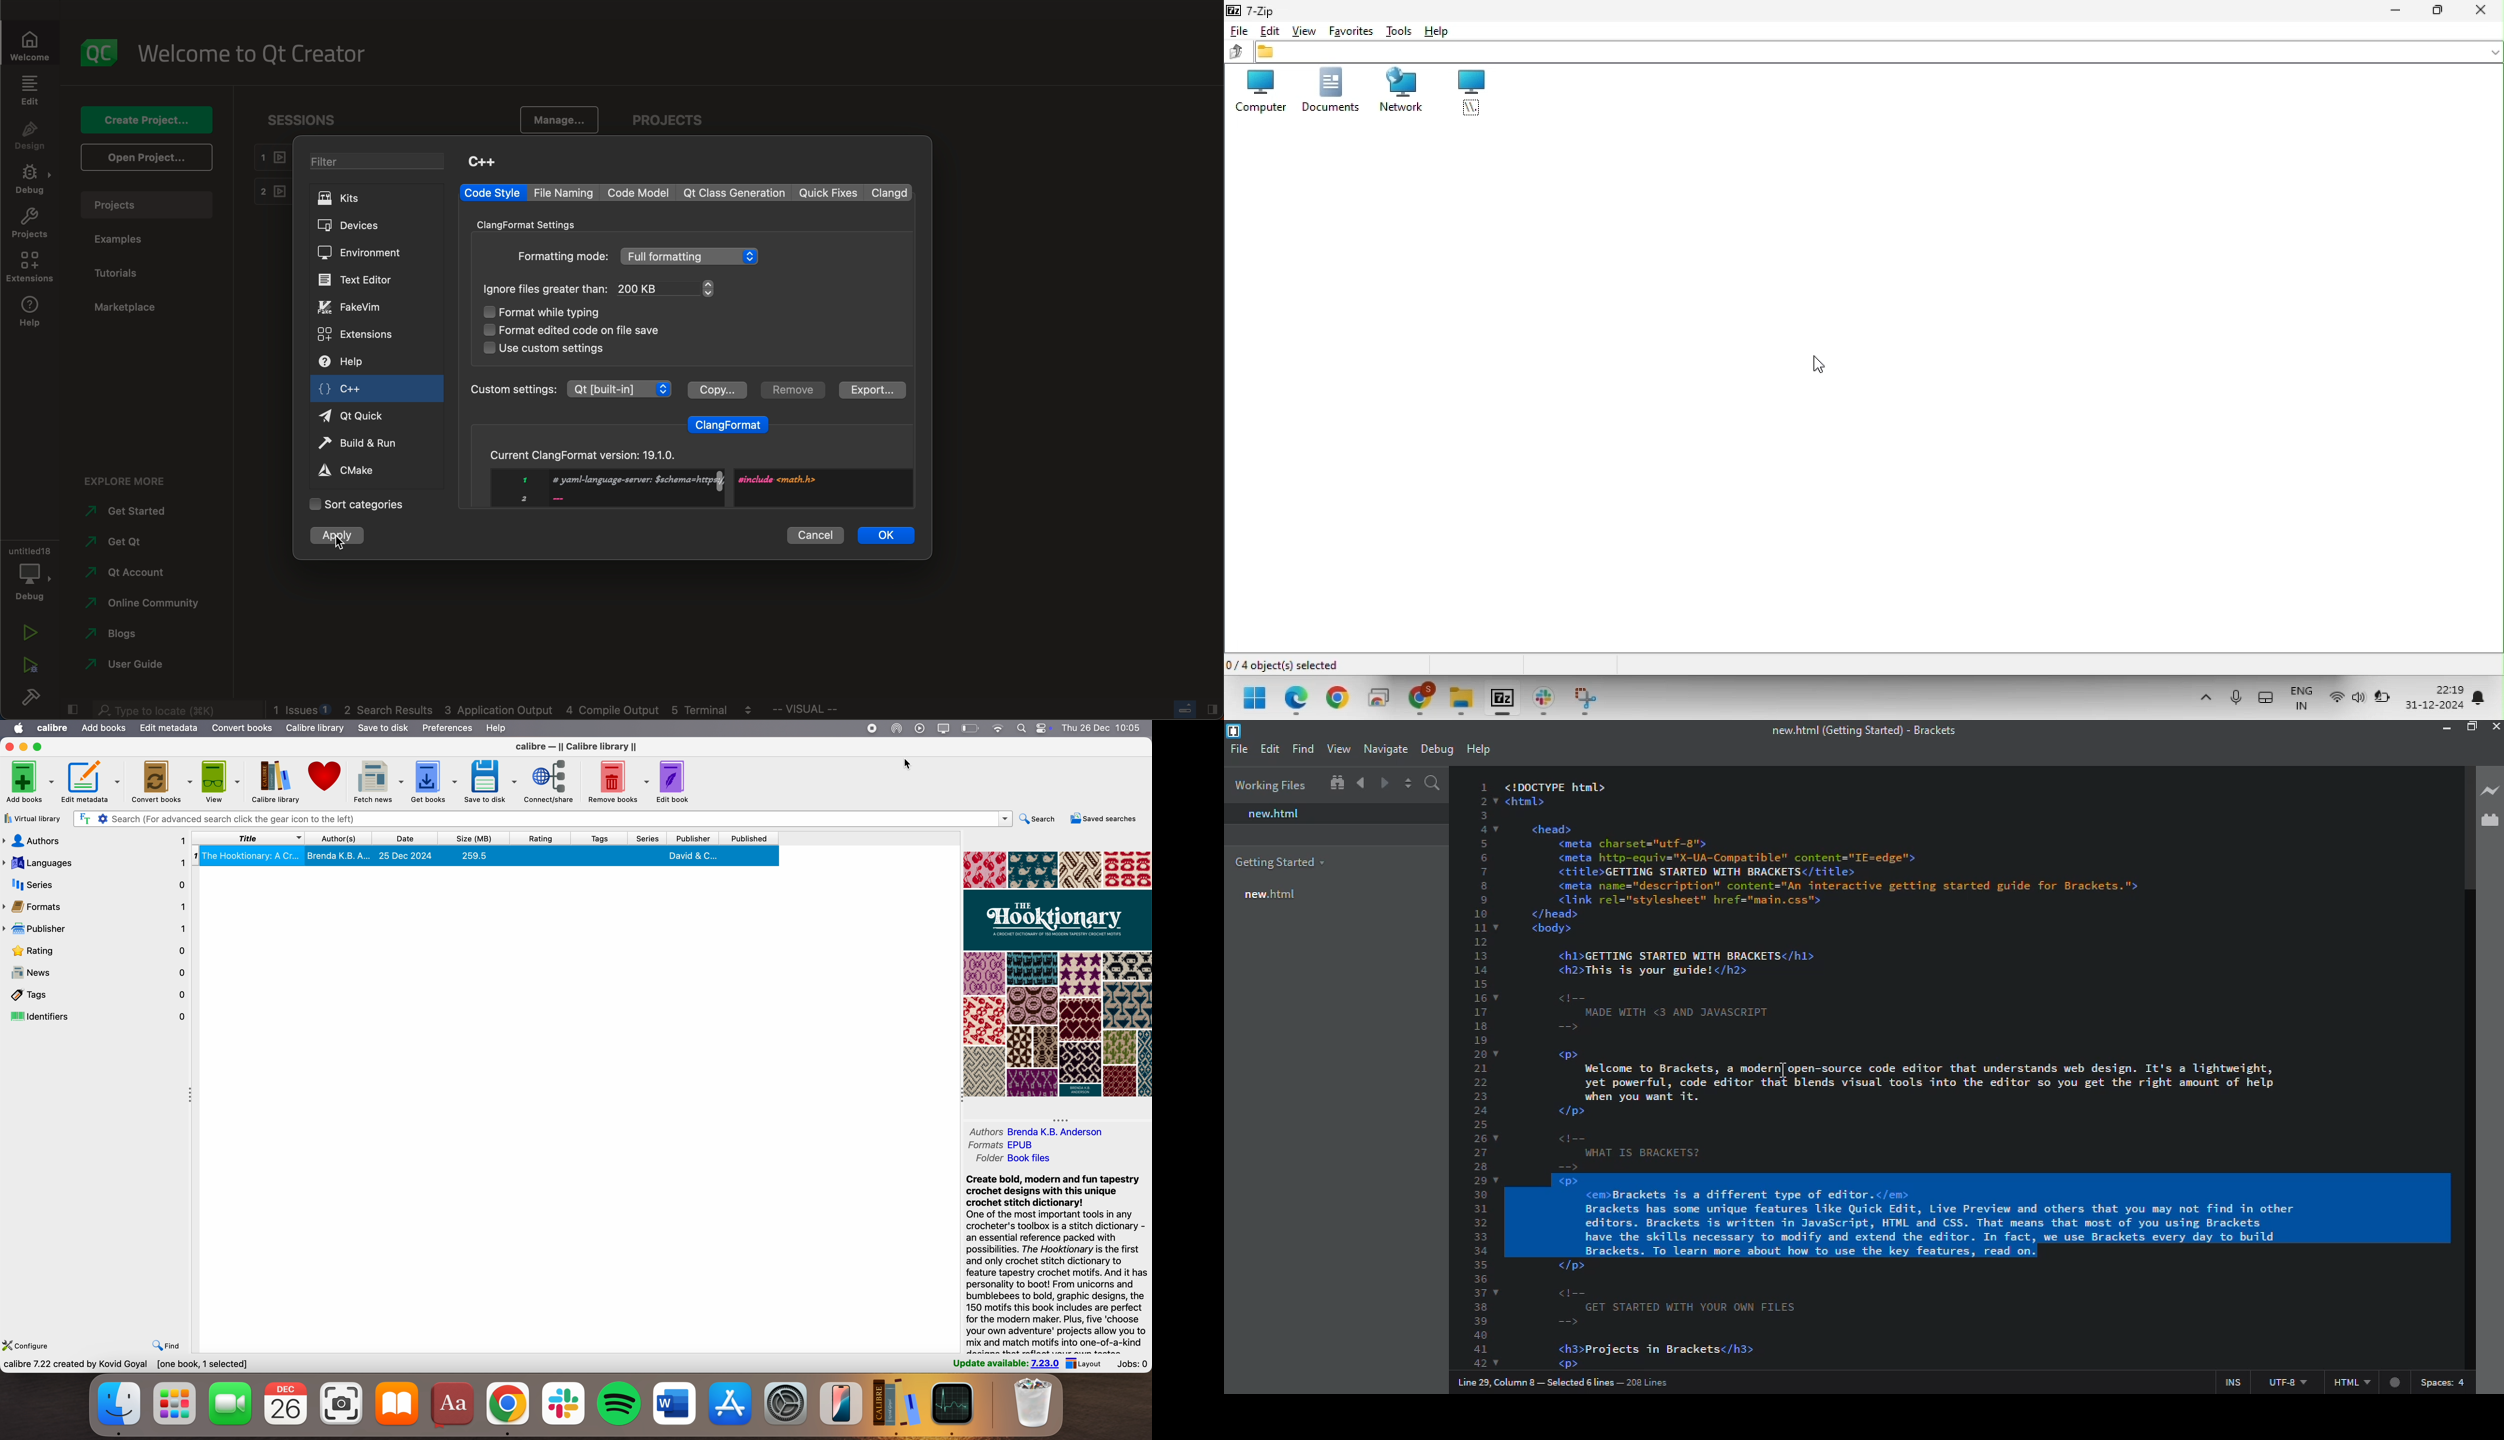 The width and height of the screenshot is (2520, 1456). What do you see at coordinates (2488, 819) in the screenshot?
I see `extension manager` at bounding box center [2488, 819].